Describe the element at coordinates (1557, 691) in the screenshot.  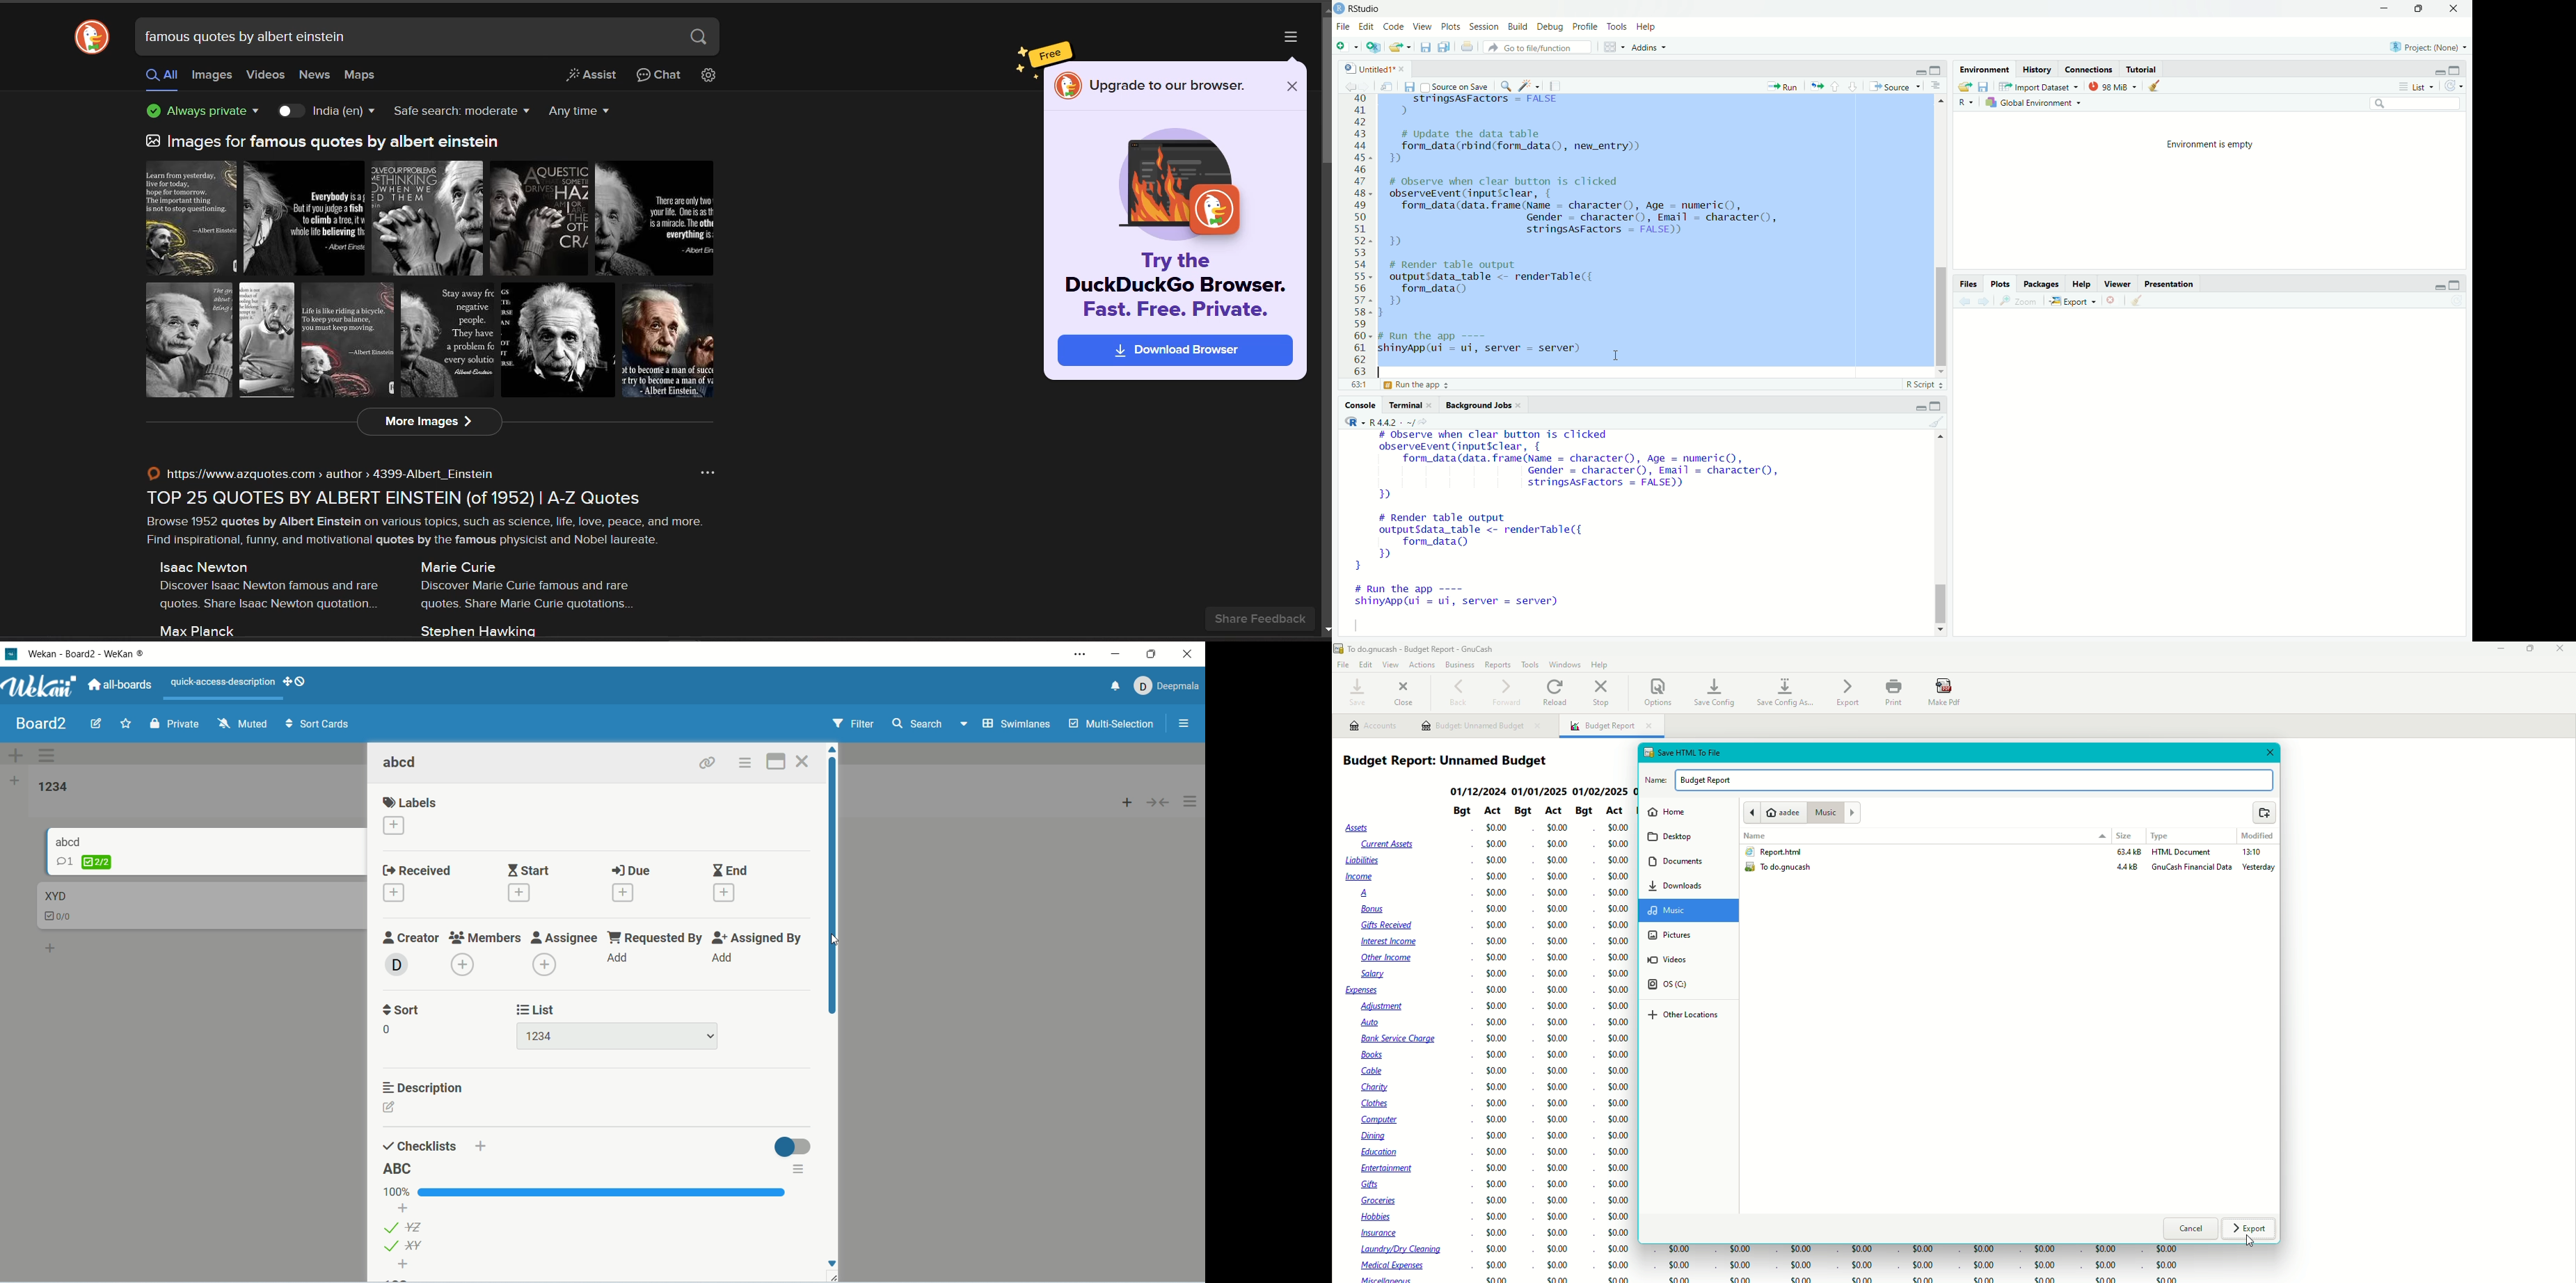
I see `Reload` at that location.